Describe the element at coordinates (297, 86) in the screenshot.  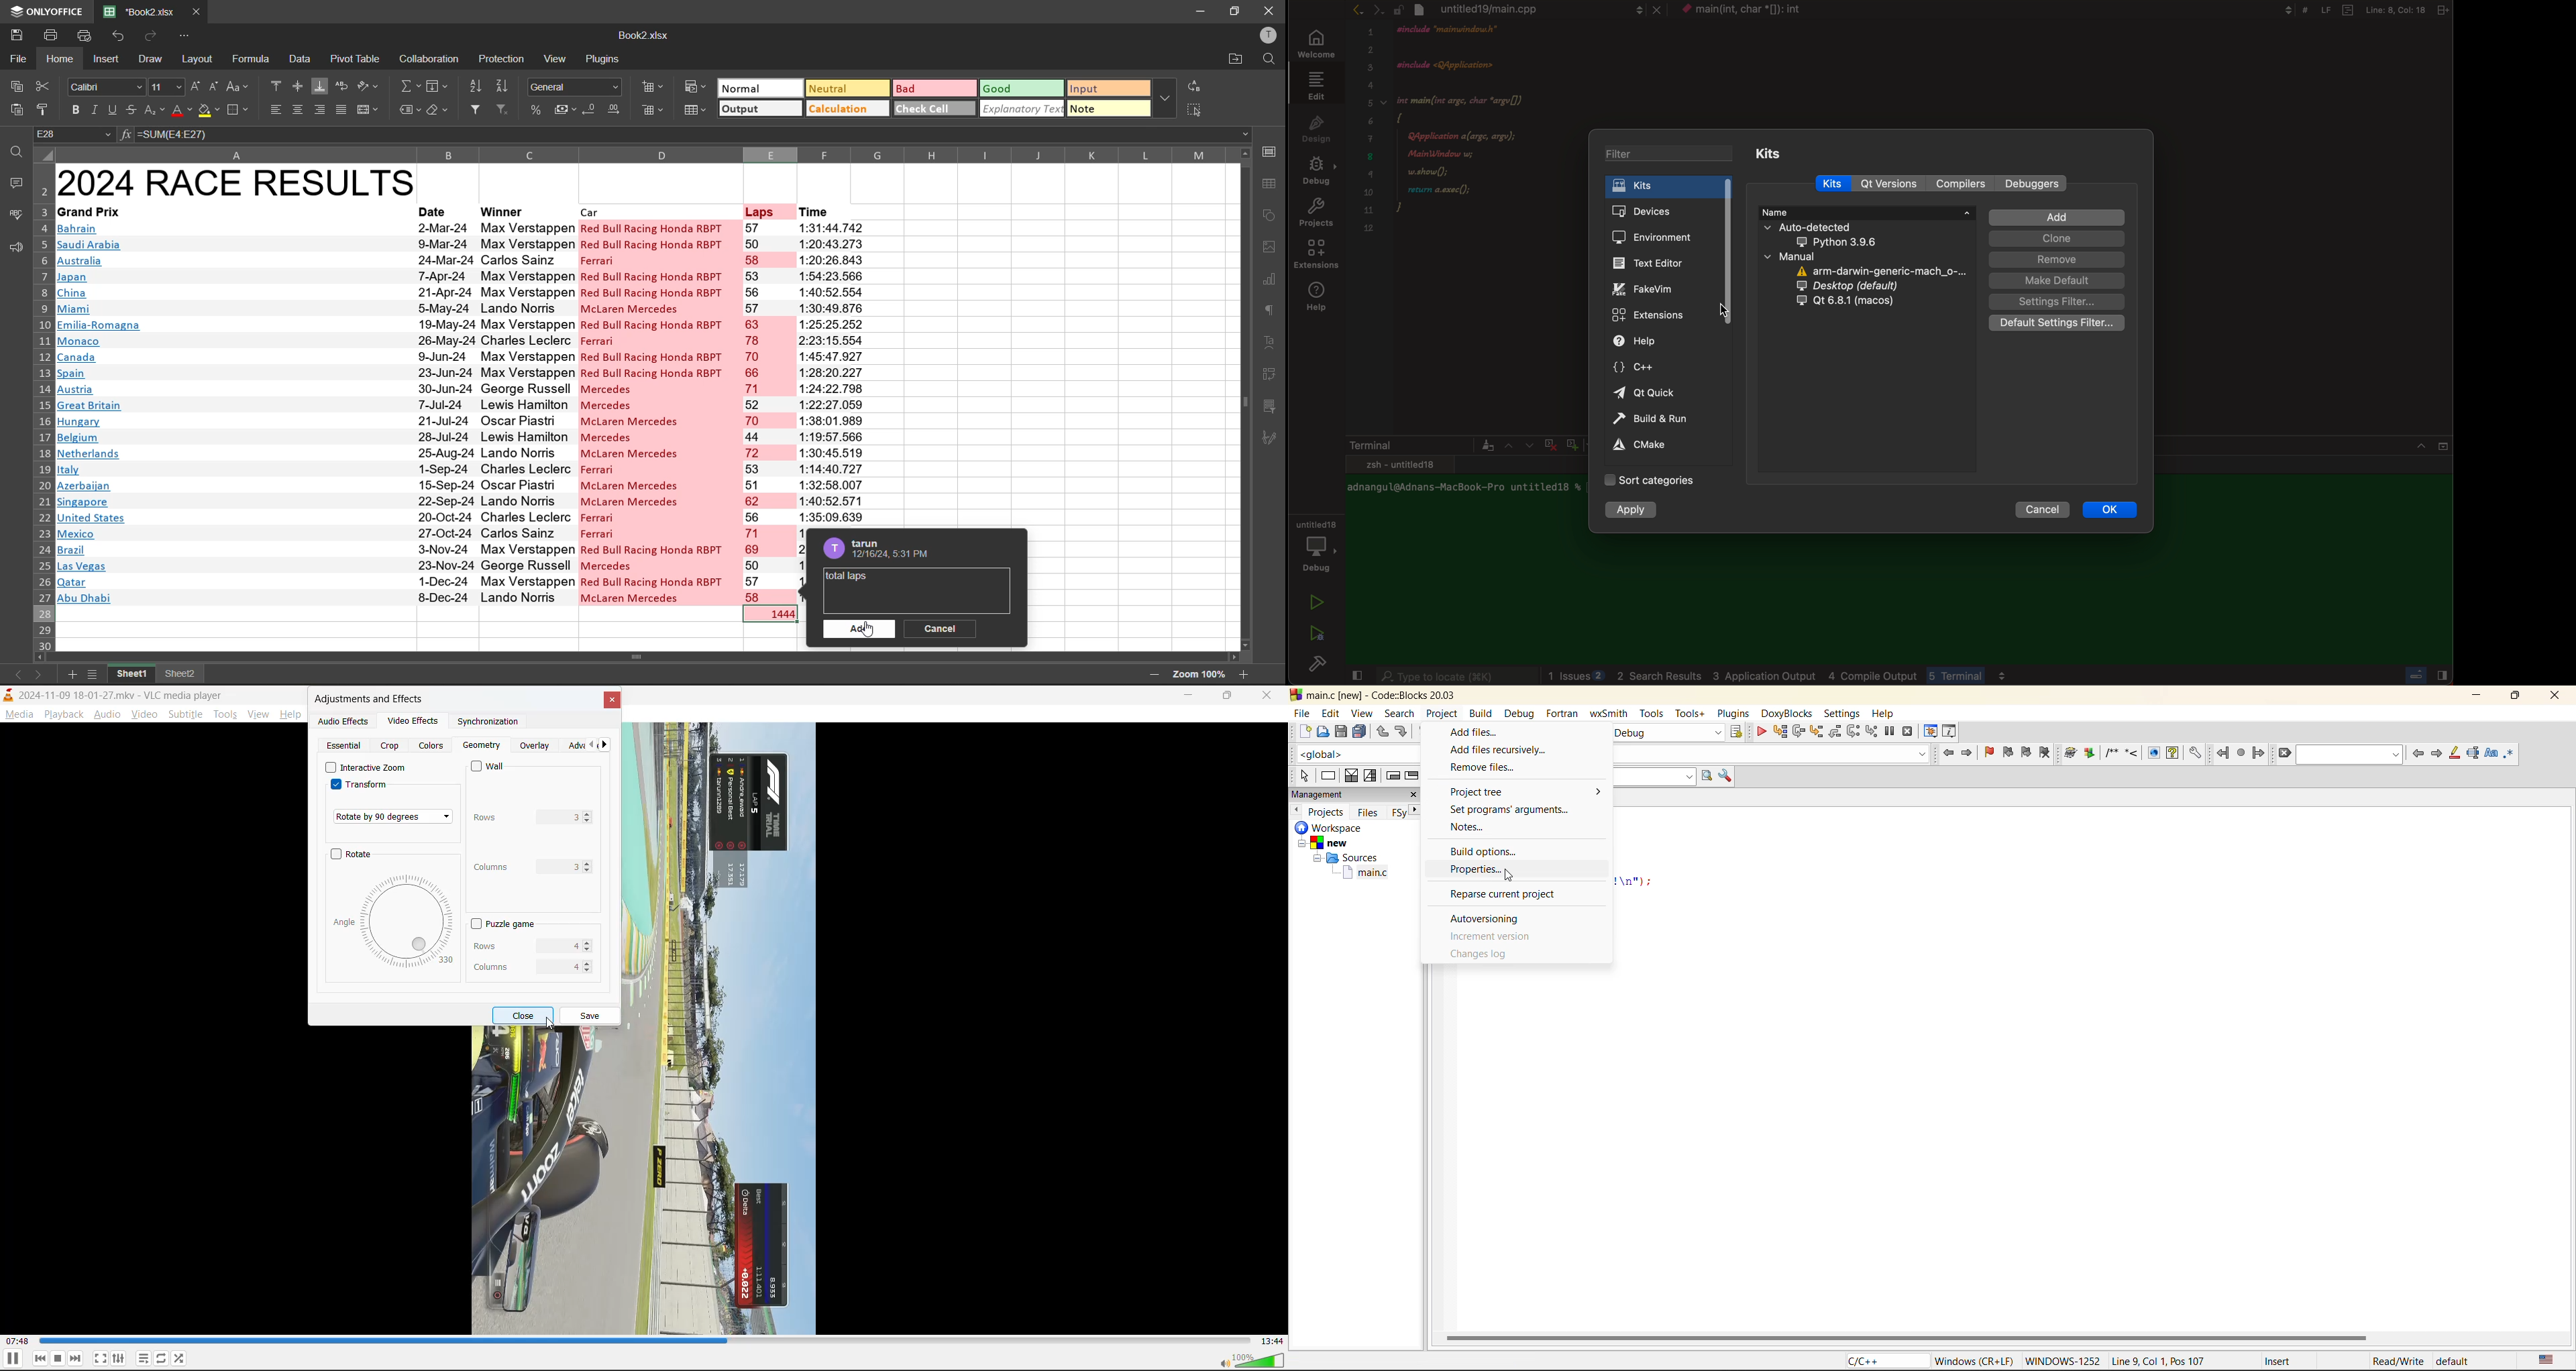
I see `align middle` at that location.